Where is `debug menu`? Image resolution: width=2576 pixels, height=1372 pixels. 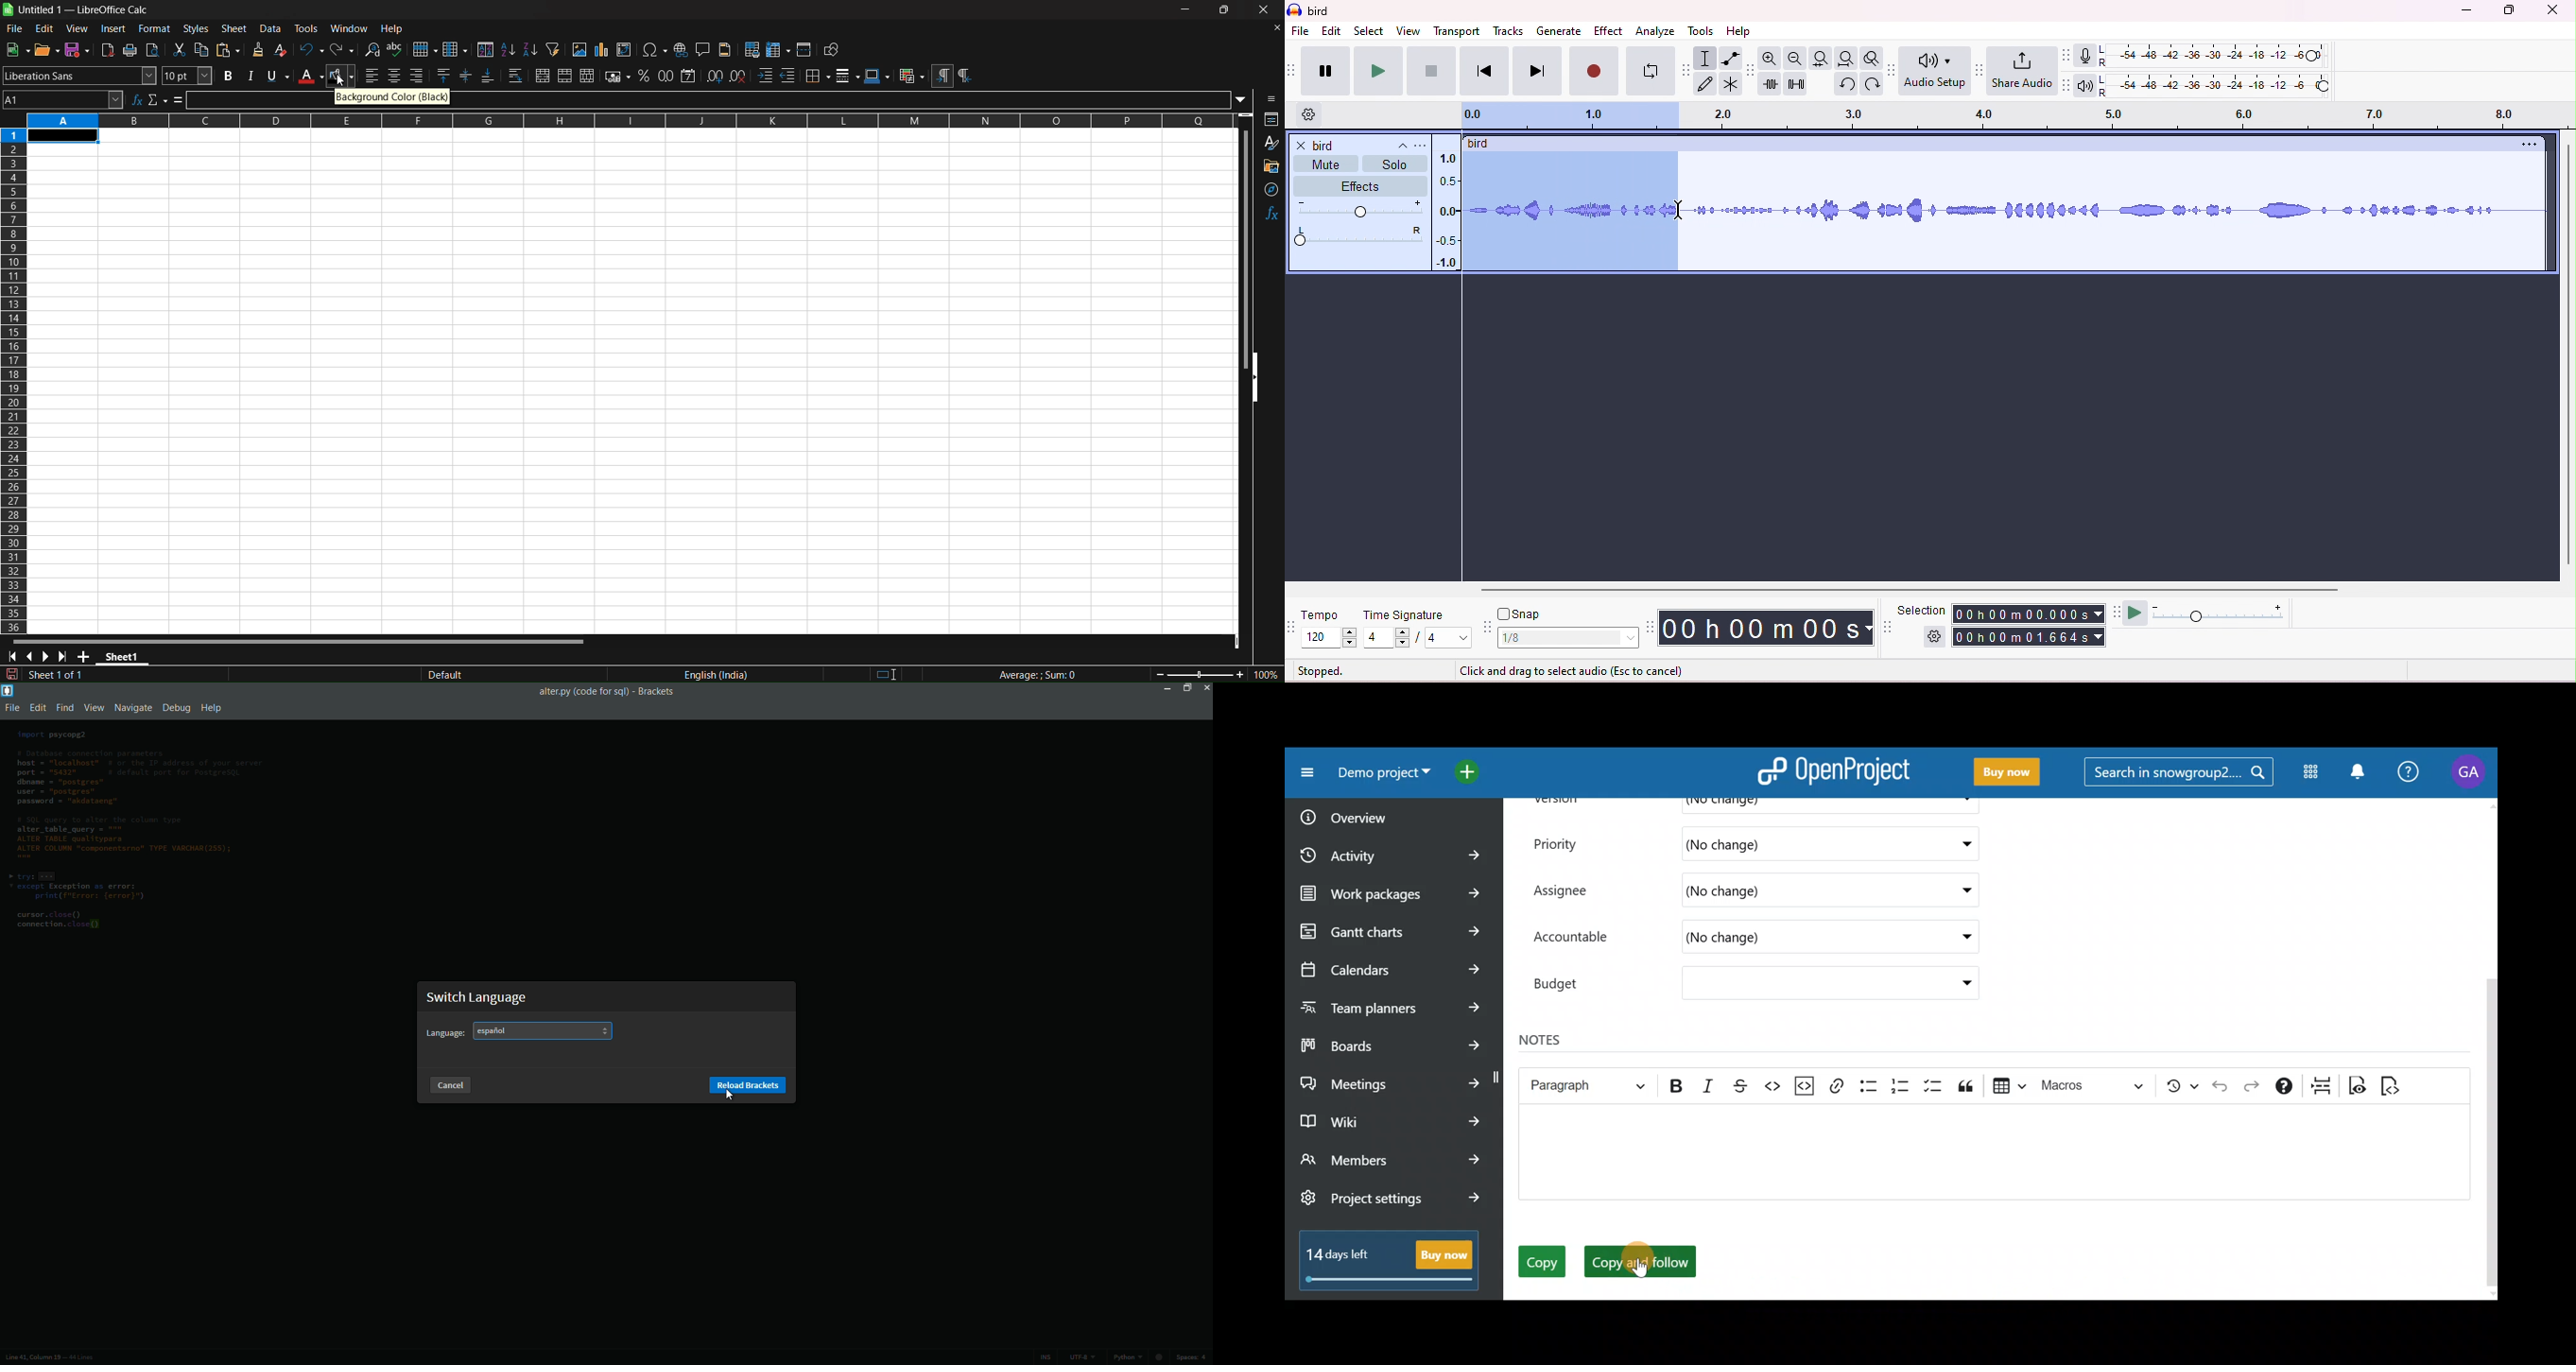
debug menu is located at coordinates (174, 708).